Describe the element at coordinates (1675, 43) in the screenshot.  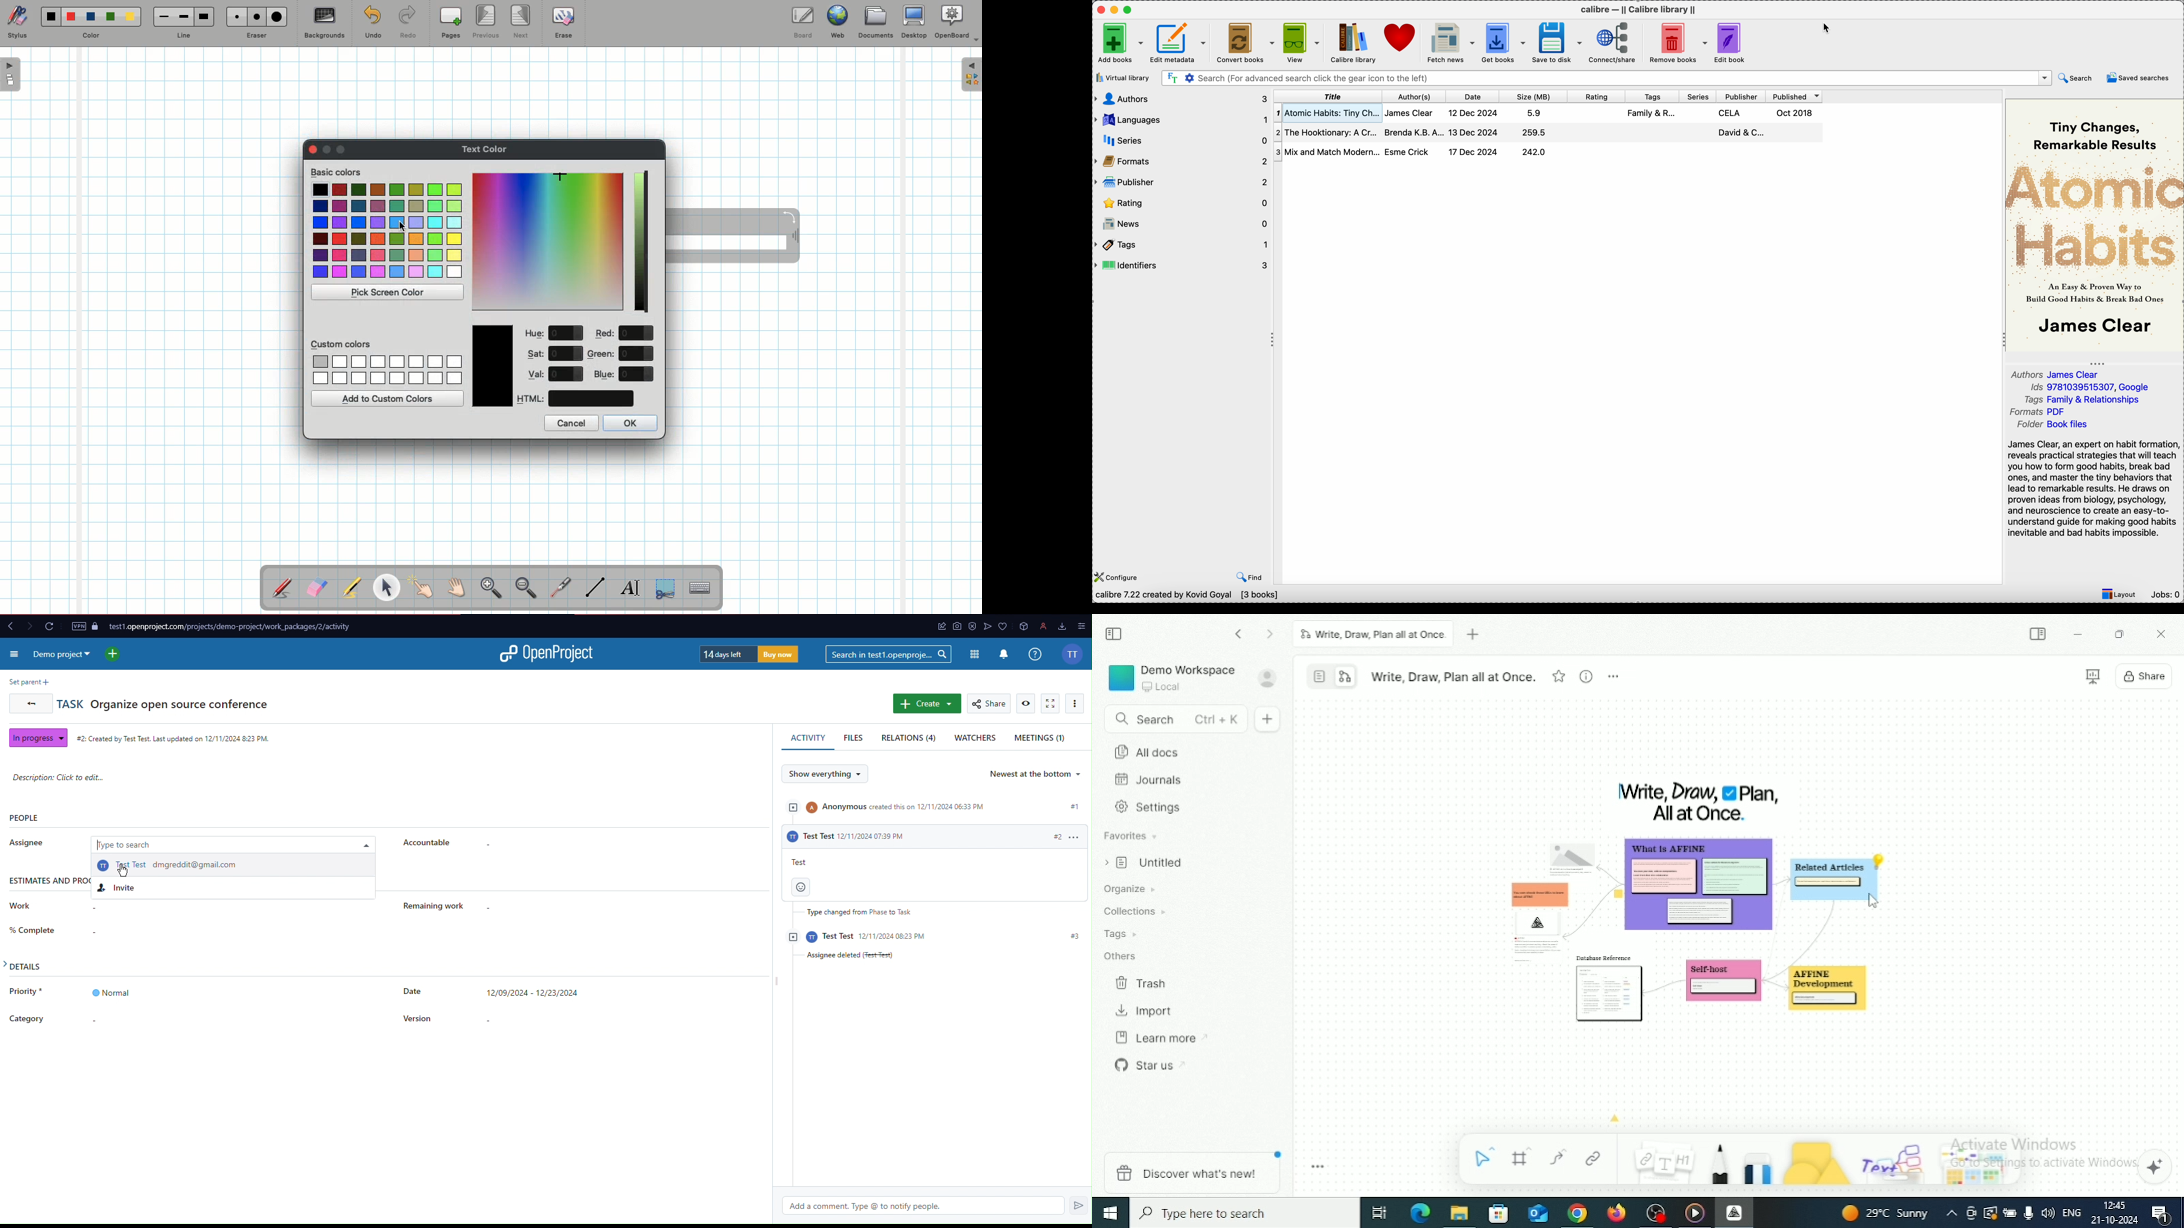
I see `remove books` at that location.